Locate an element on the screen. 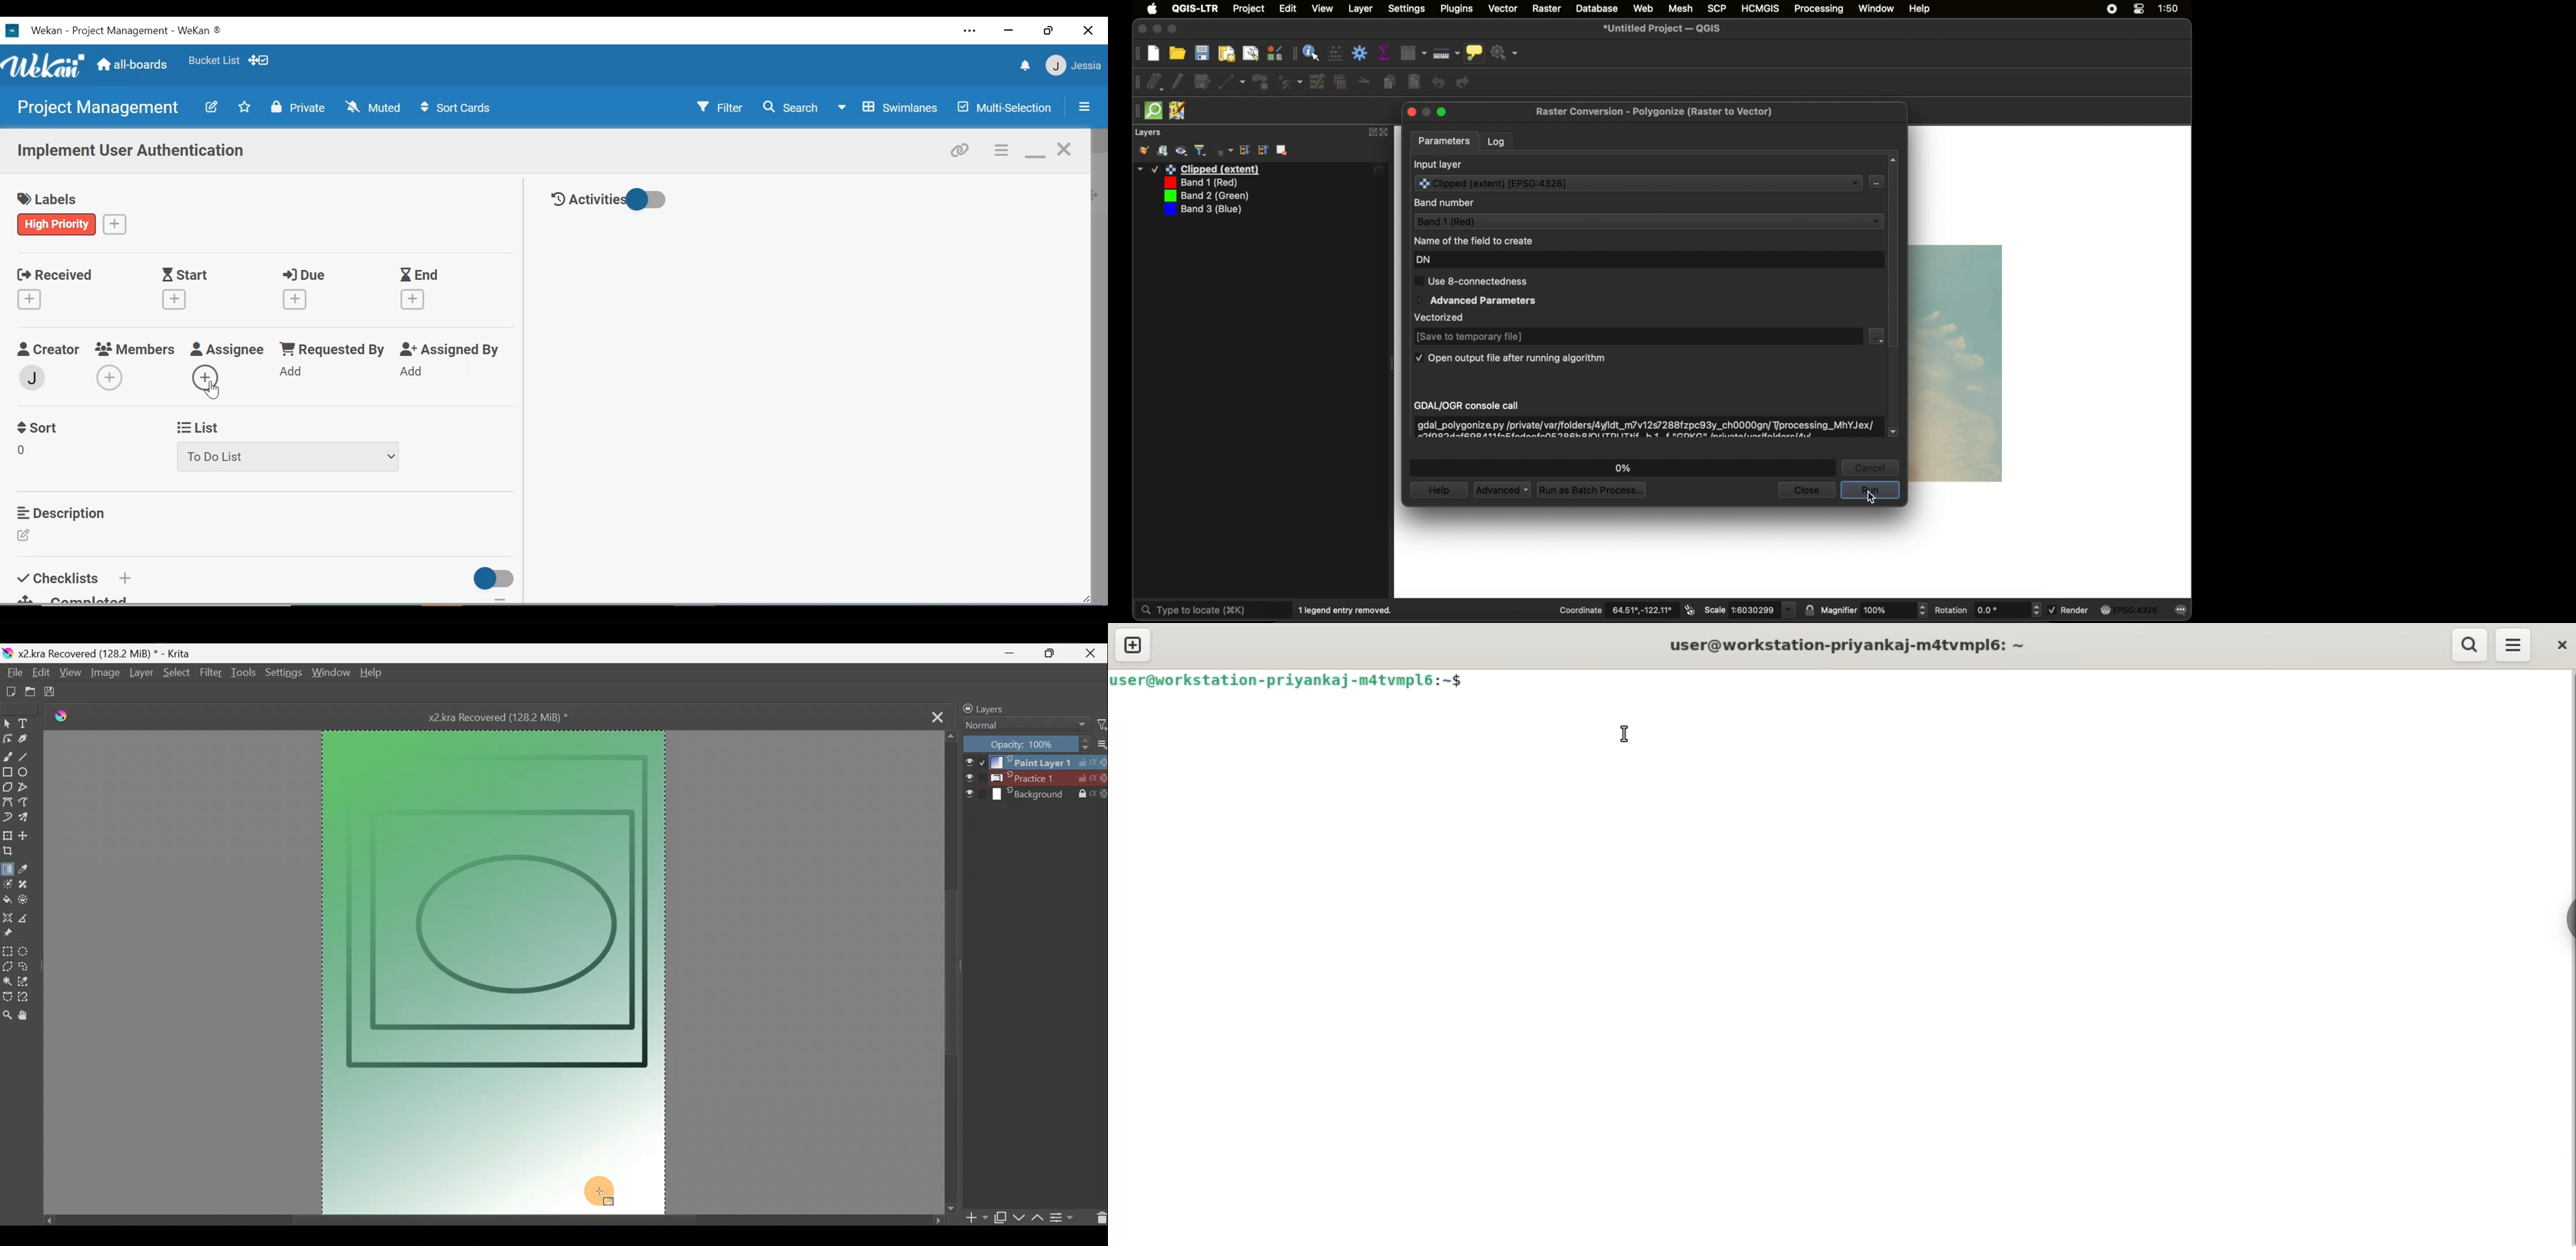  Transform a layer/selection is located at coordinates (8, 836).